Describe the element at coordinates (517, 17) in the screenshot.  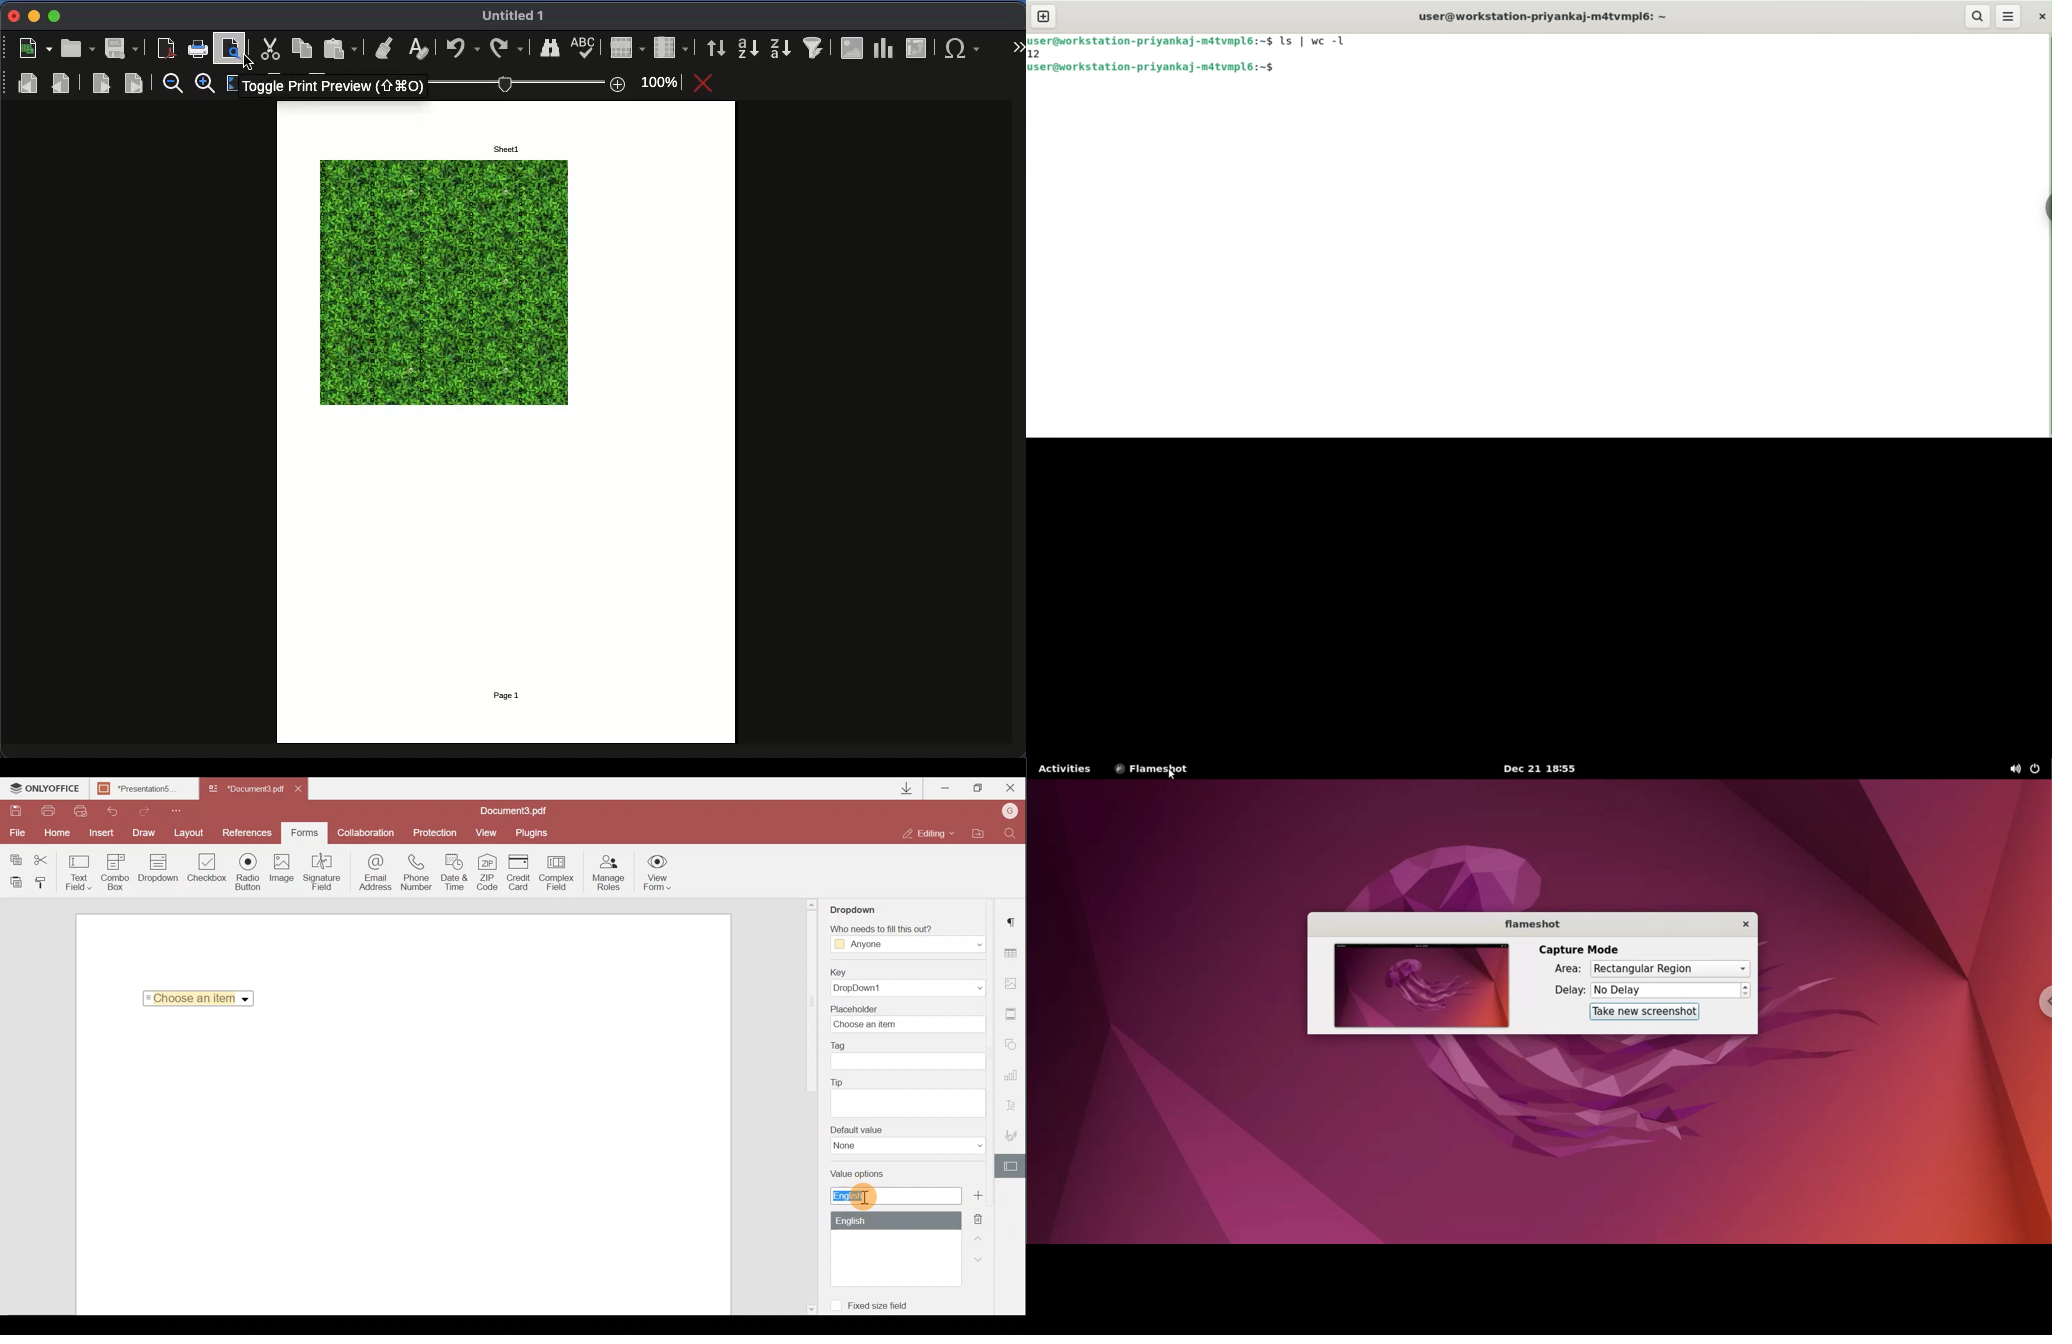
I see `untitled` at that location.